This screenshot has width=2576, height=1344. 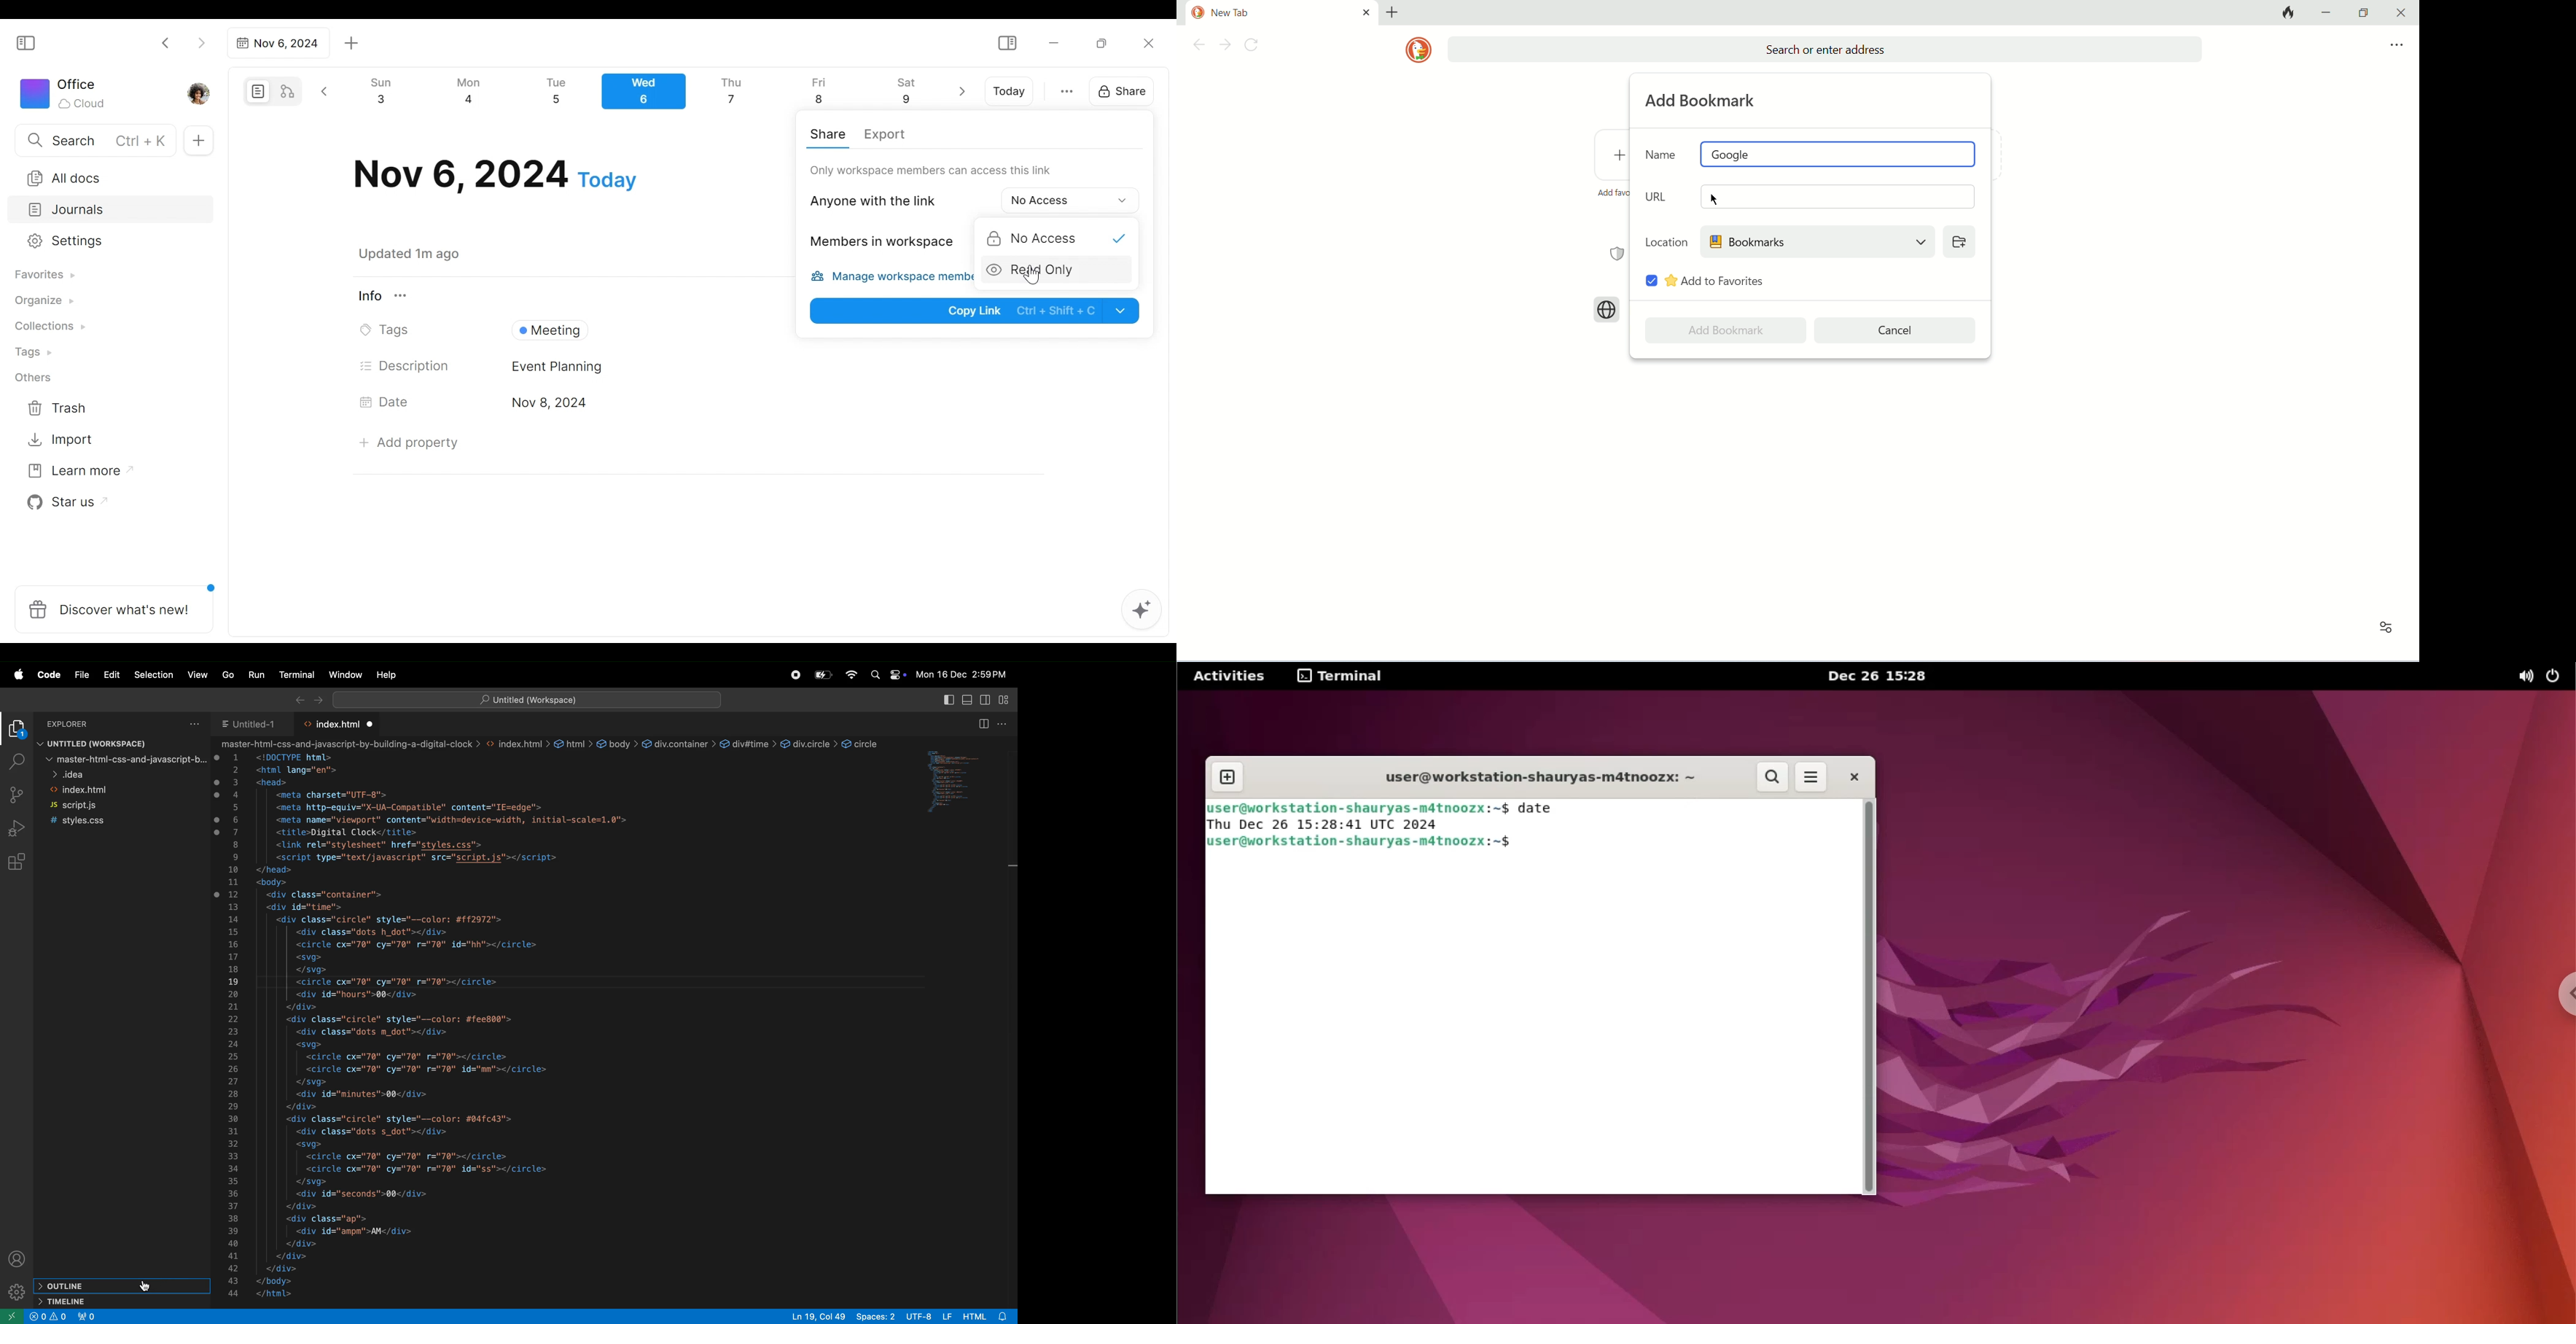 What do you see at coordinates (852, 676) in the screenshot?
I see `wifi` at bounding box center [852, 676].